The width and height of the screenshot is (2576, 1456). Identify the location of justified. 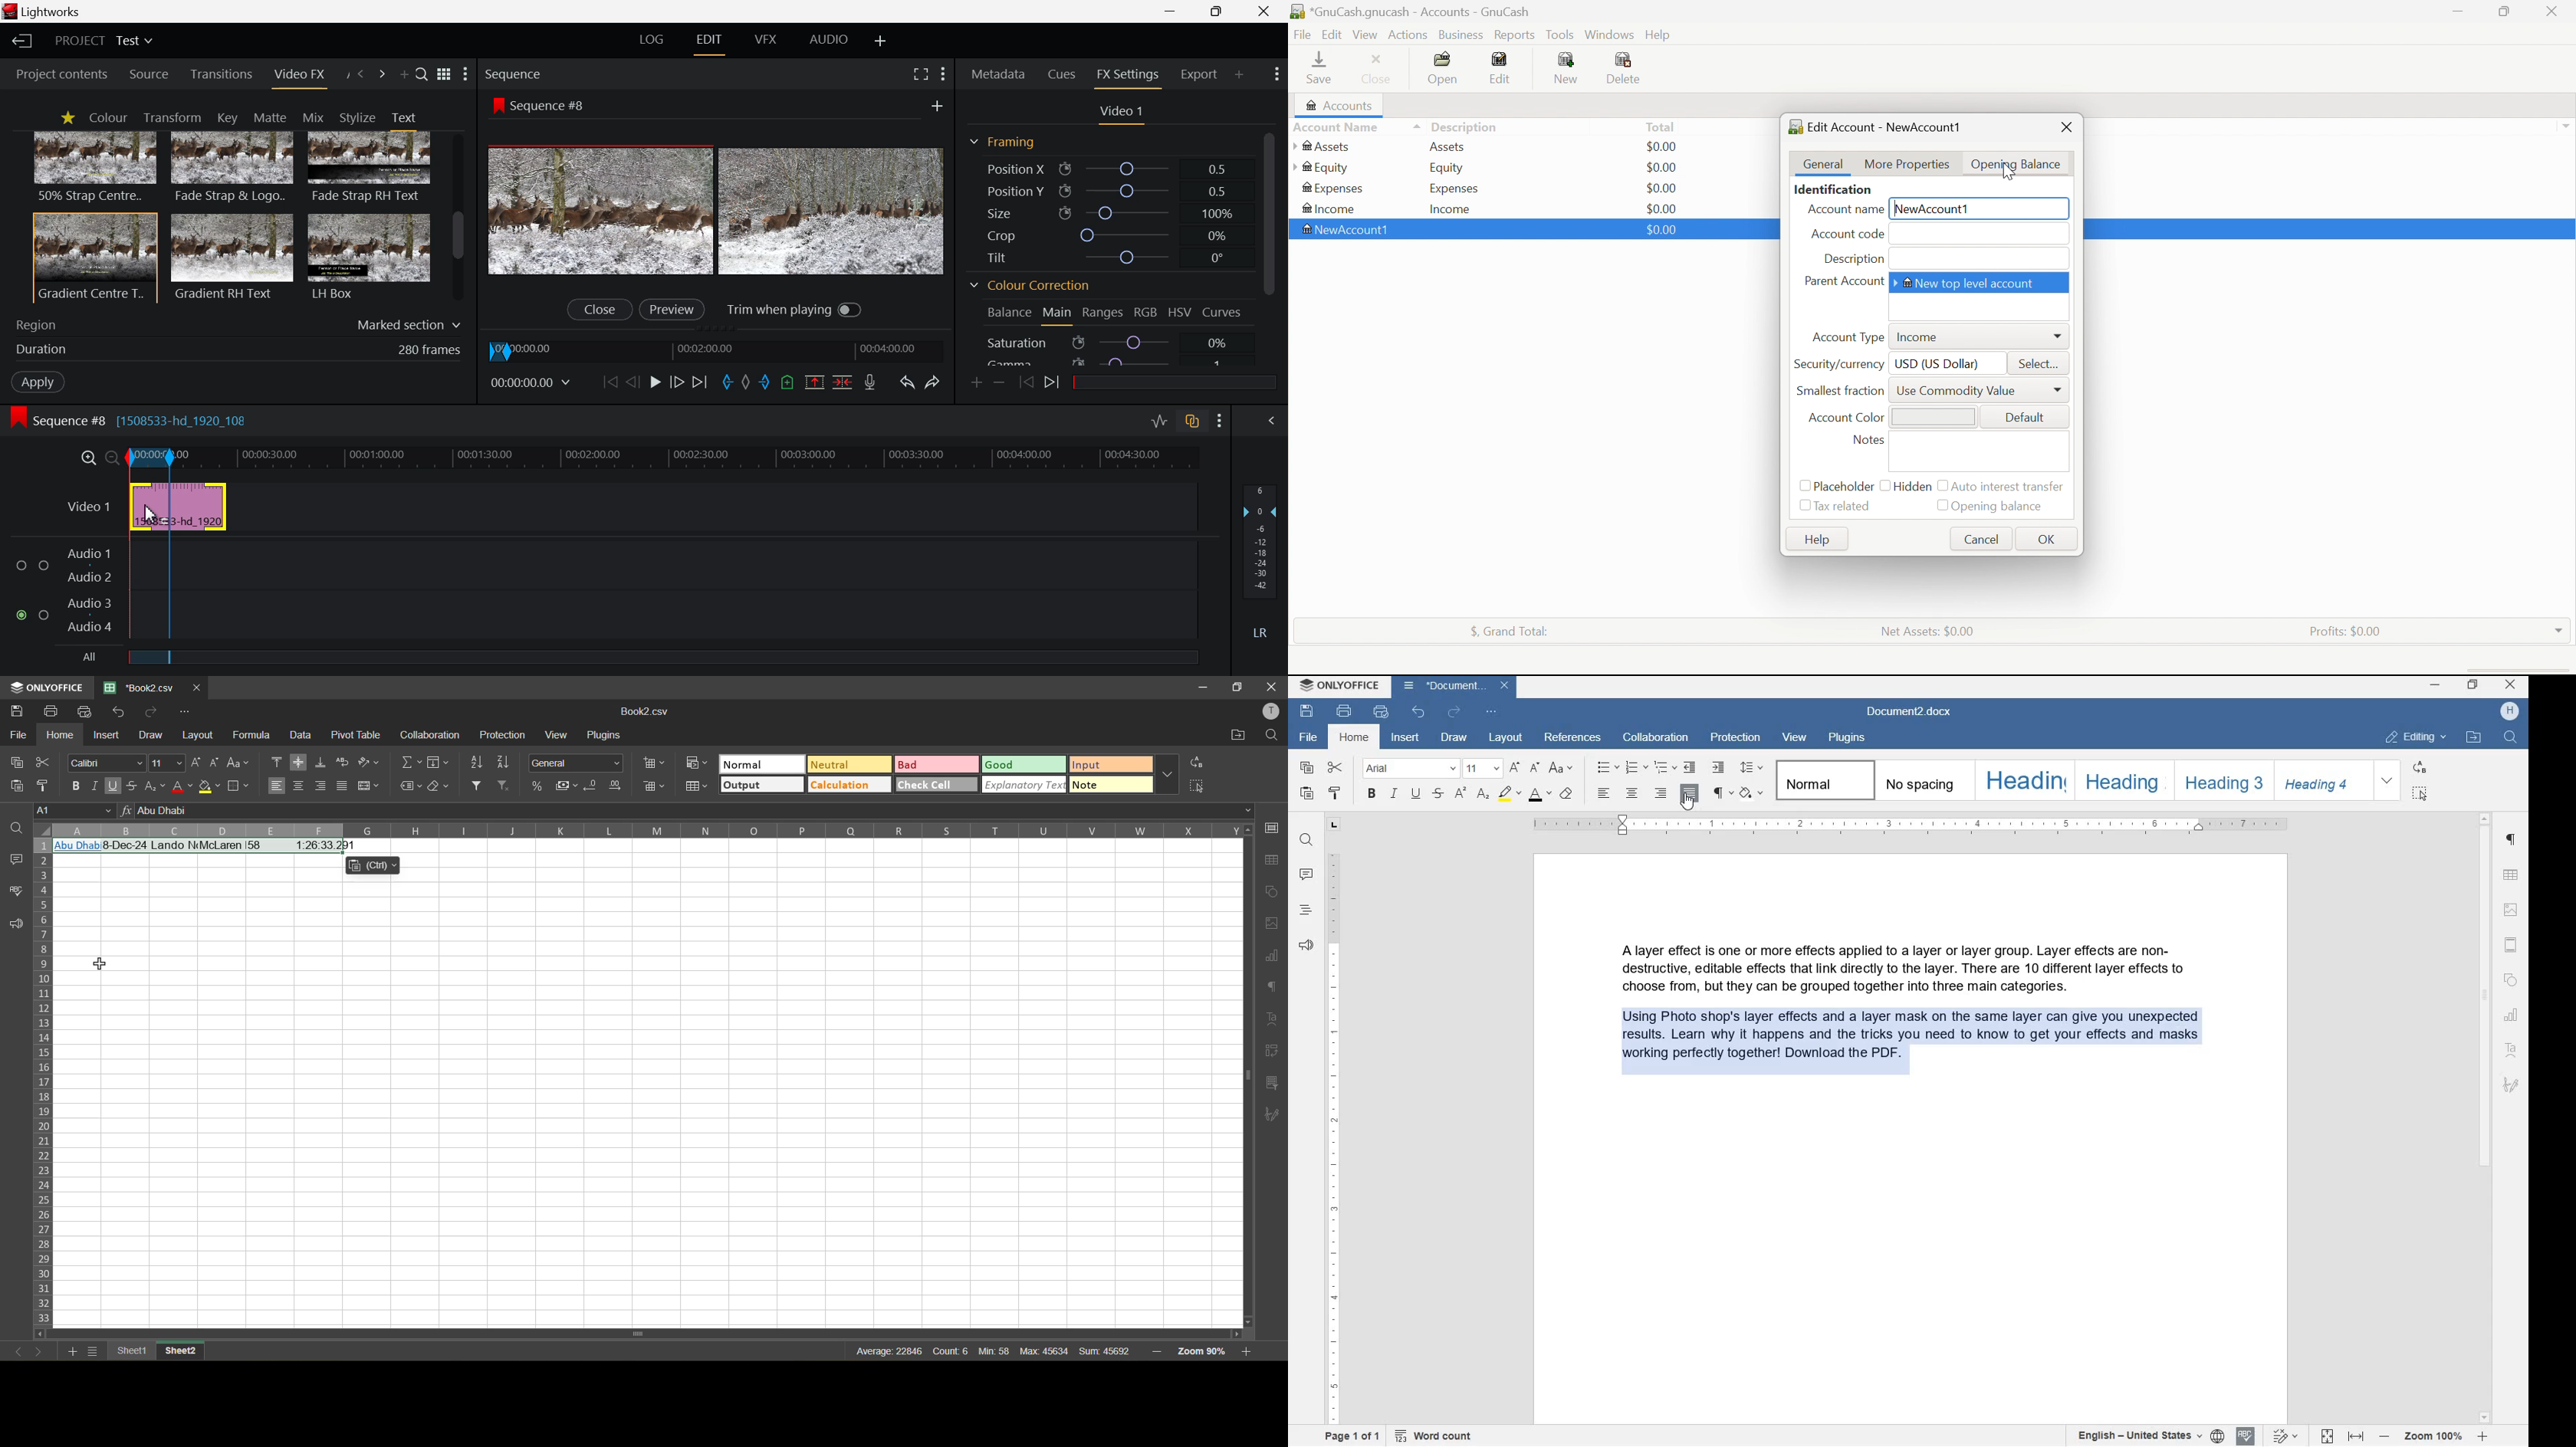
(345, 787).